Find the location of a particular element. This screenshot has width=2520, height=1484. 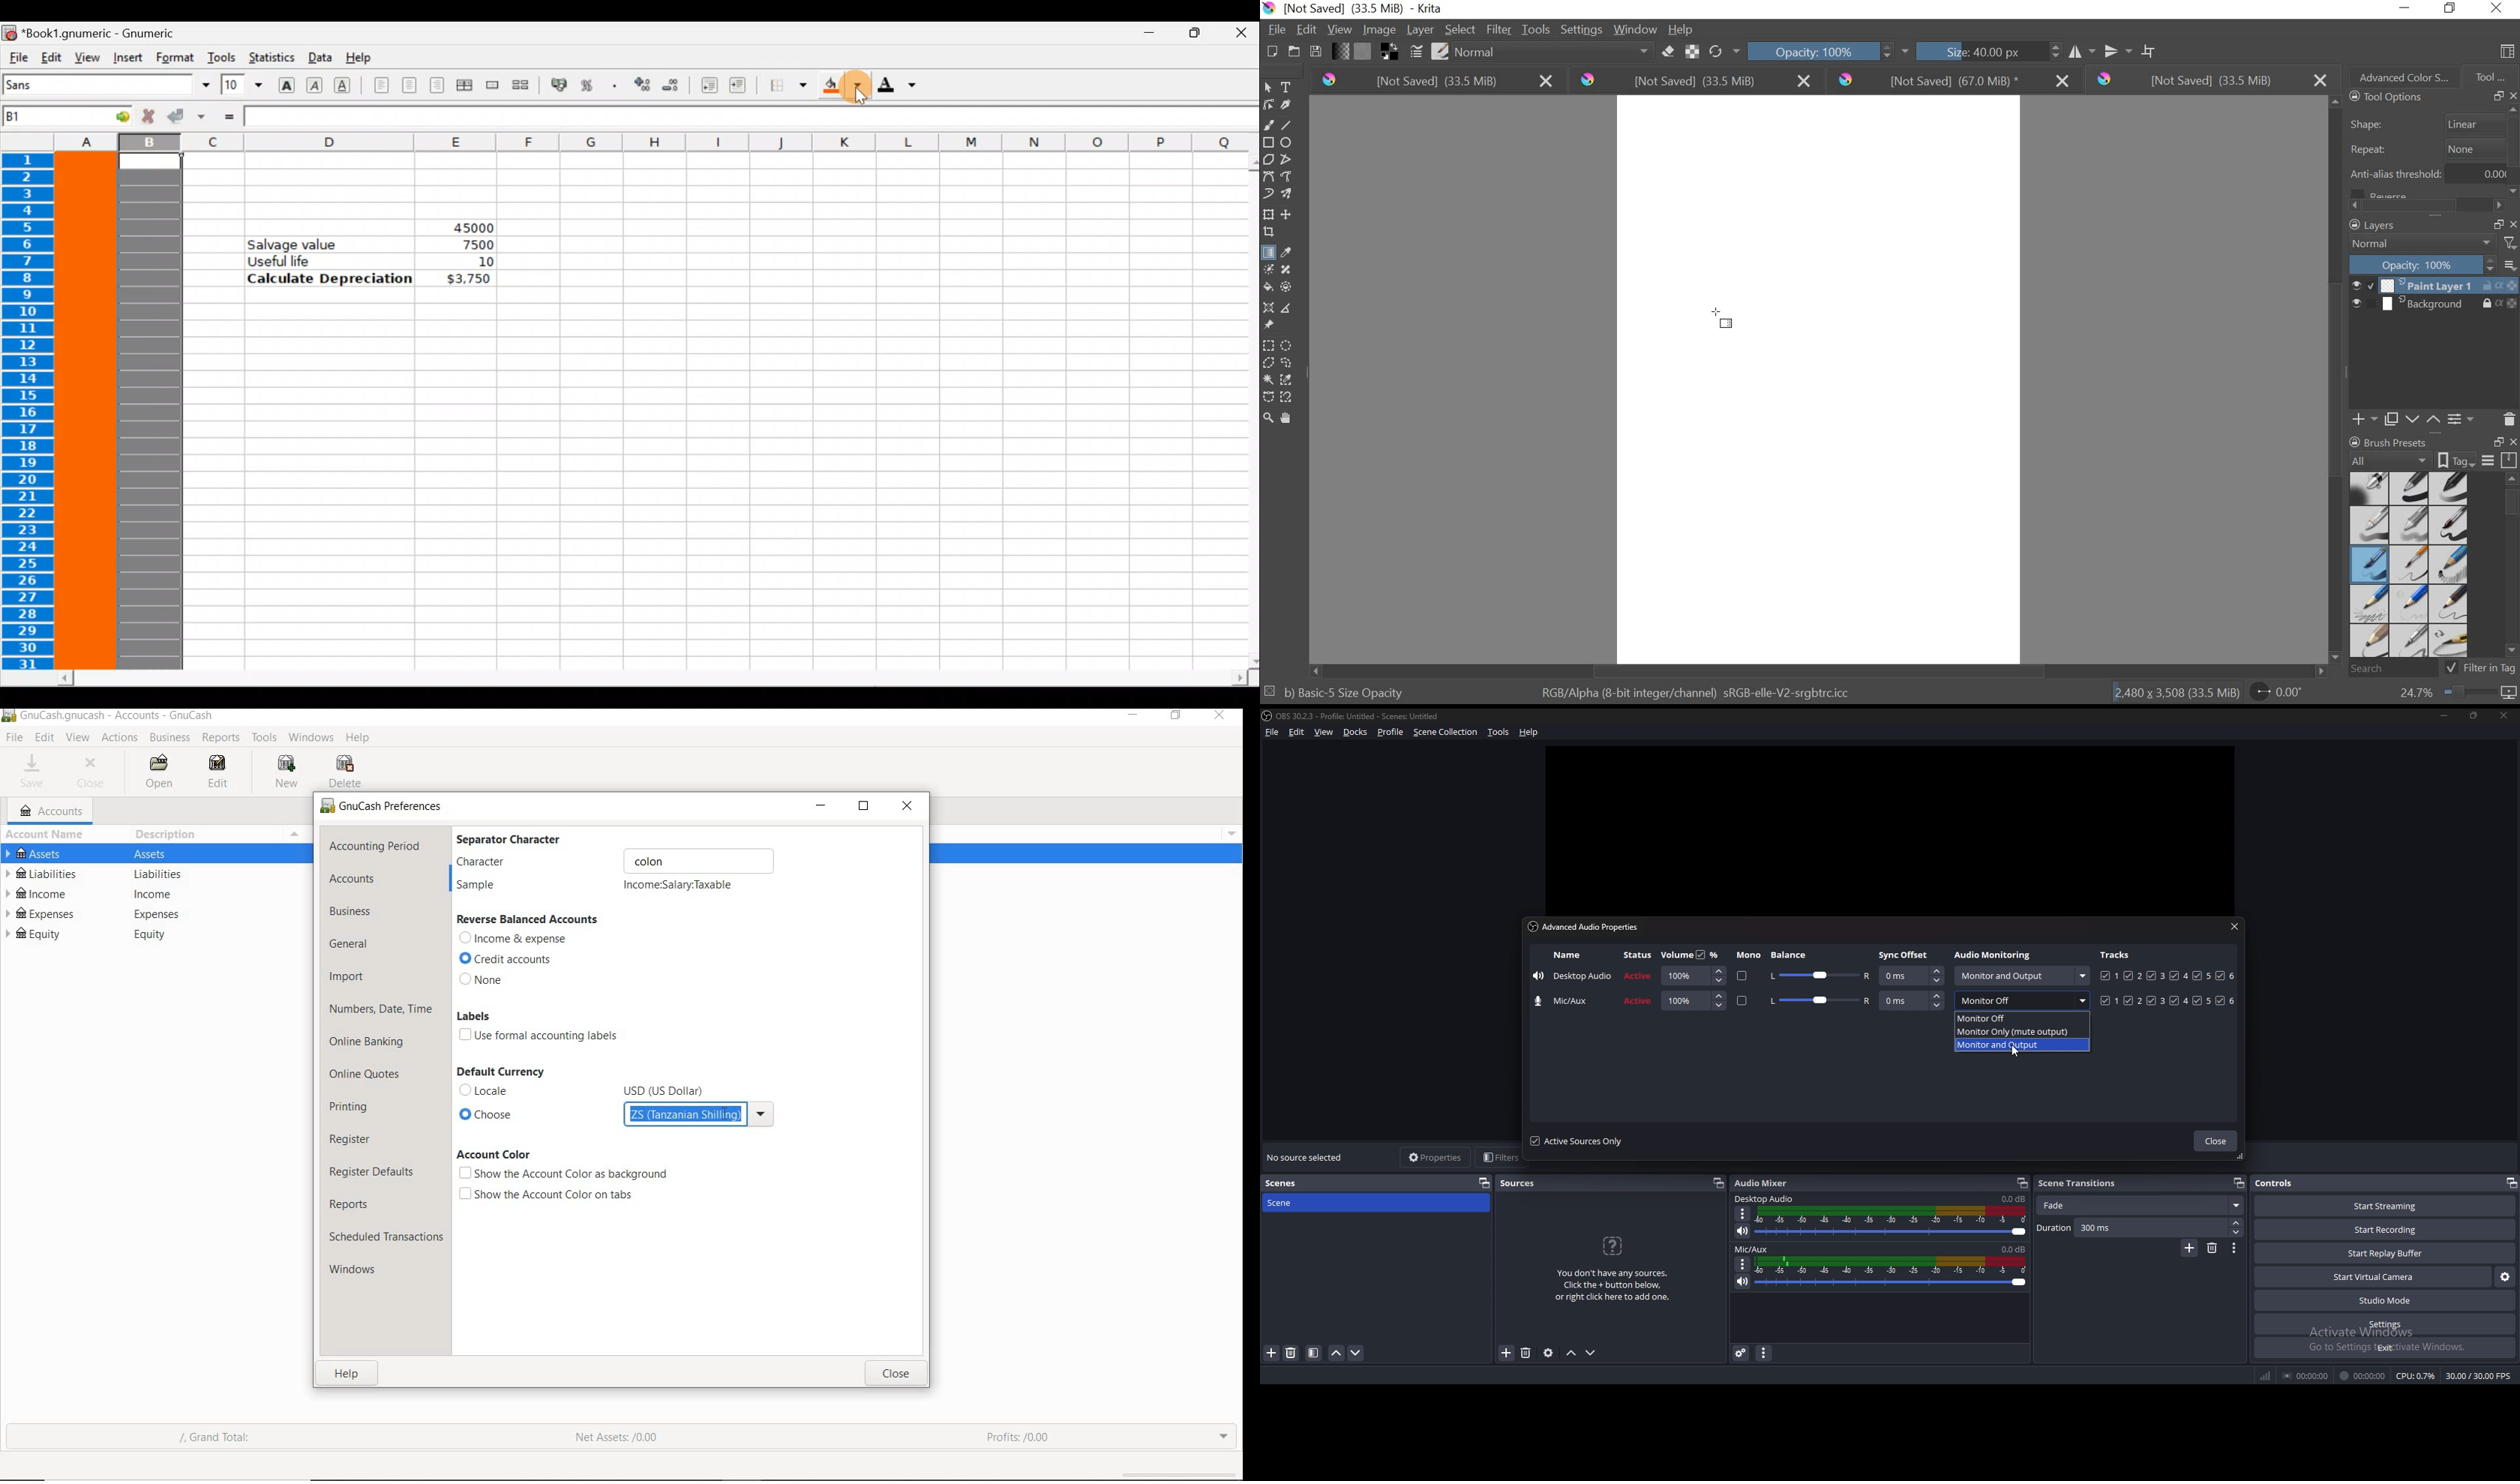

TOOLS is located at coordinates (263, 738).